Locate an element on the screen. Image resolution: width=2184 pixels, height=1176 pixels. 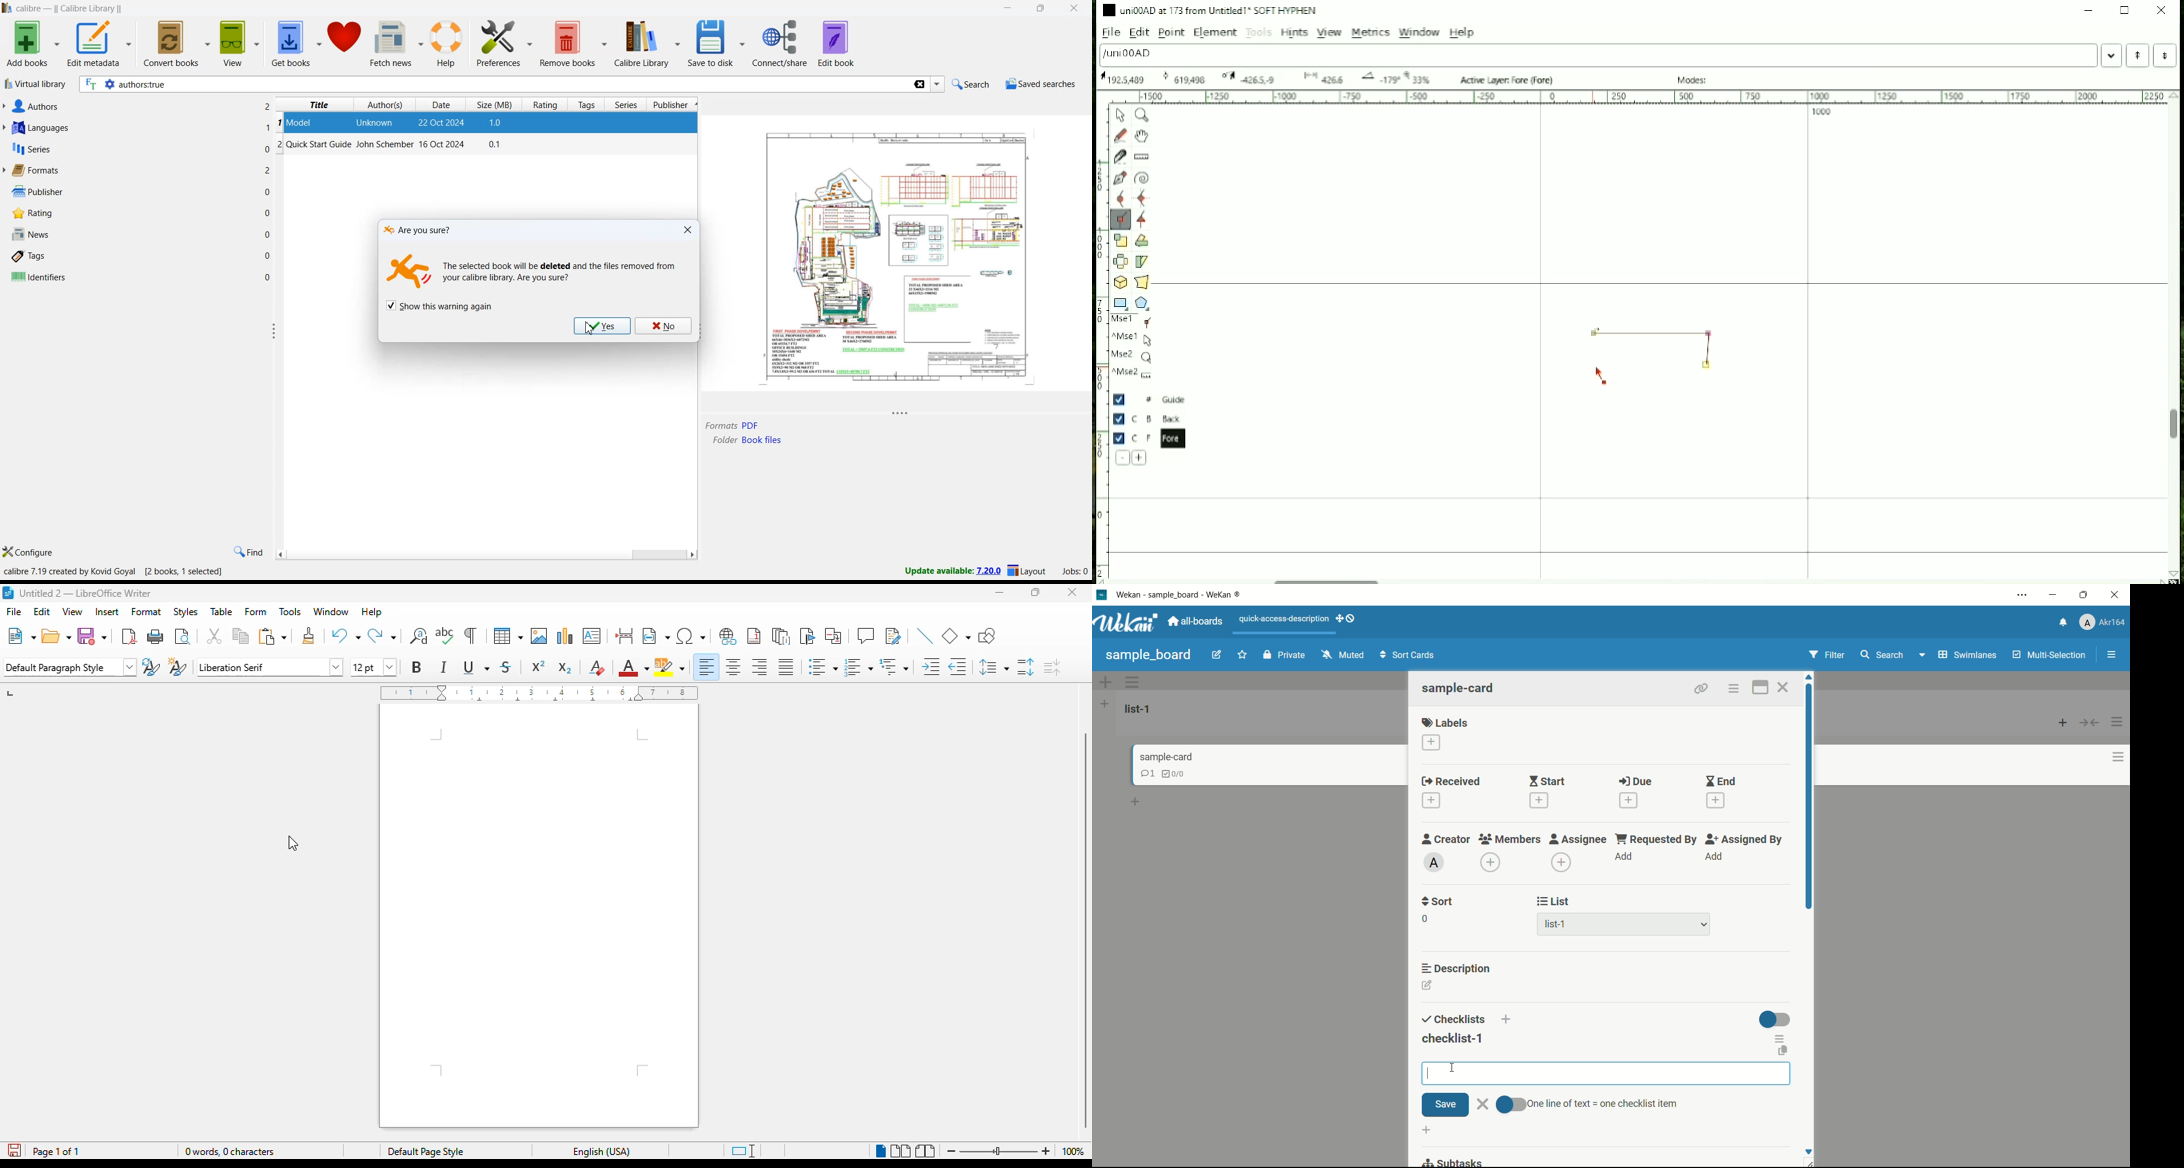
rating is located at coordinates (30, 213).